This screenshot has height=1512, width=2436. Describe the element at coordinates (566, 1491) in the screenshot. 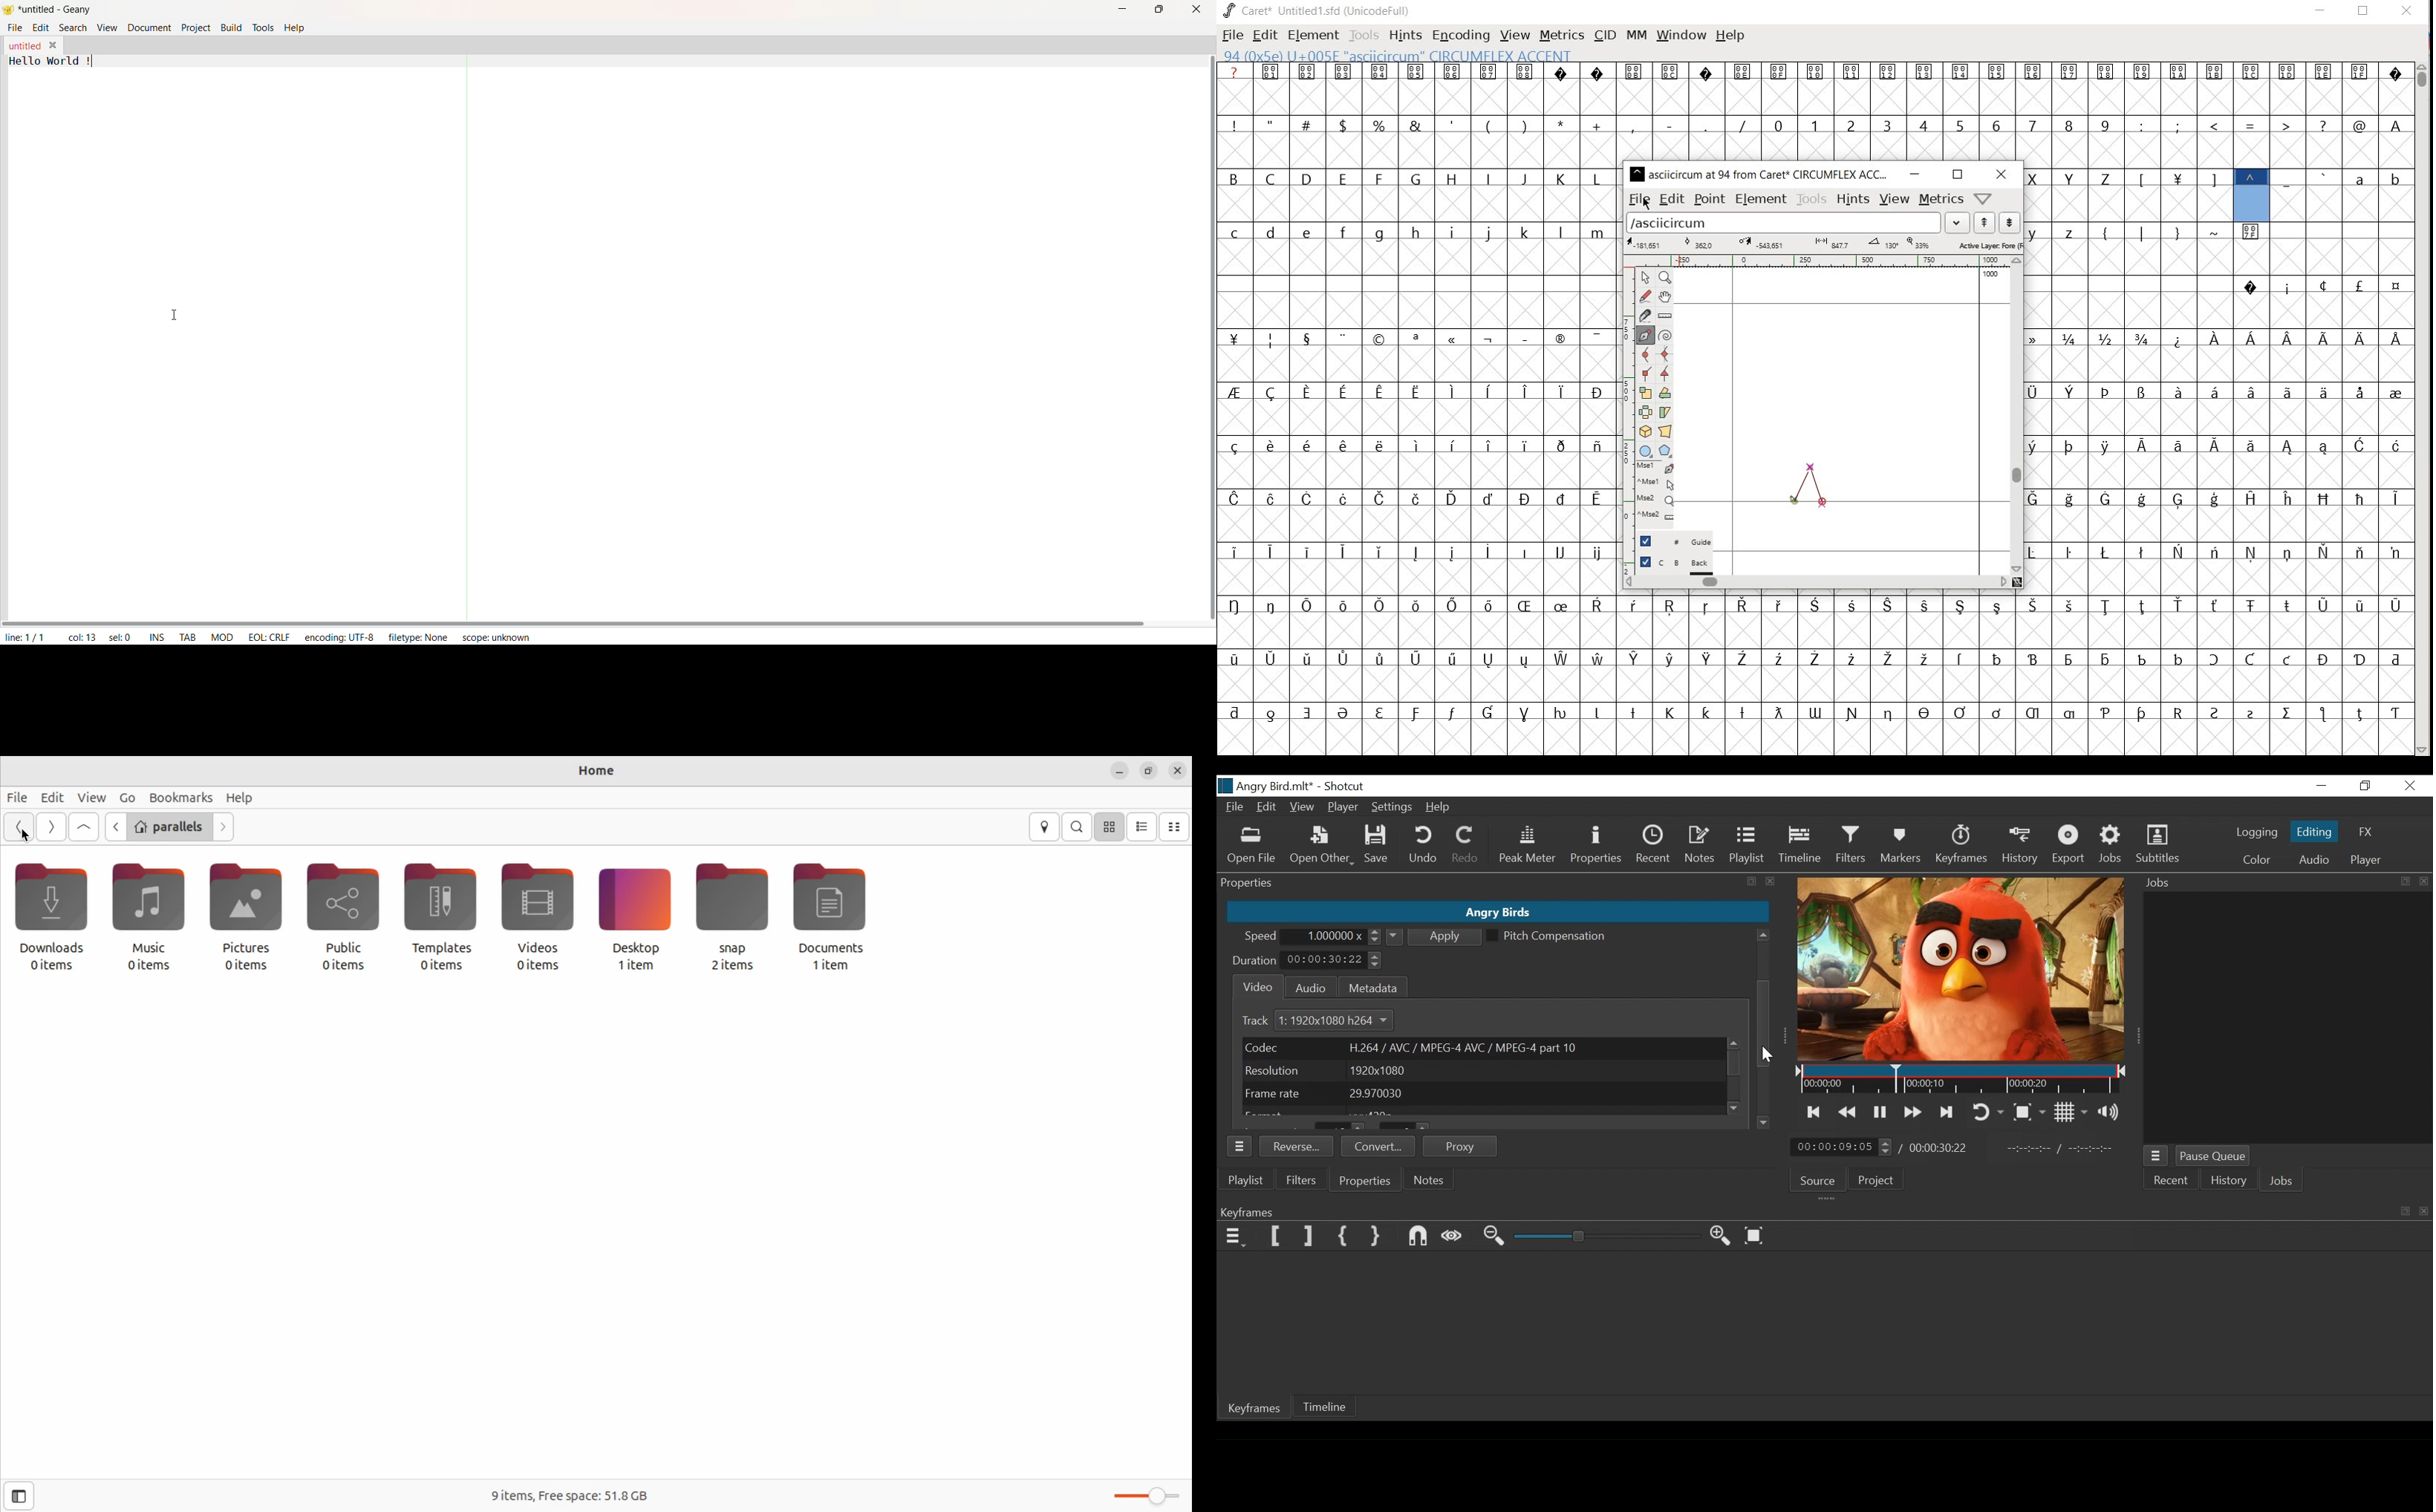

I see `9 items free space 51.8 Gb` at that location.